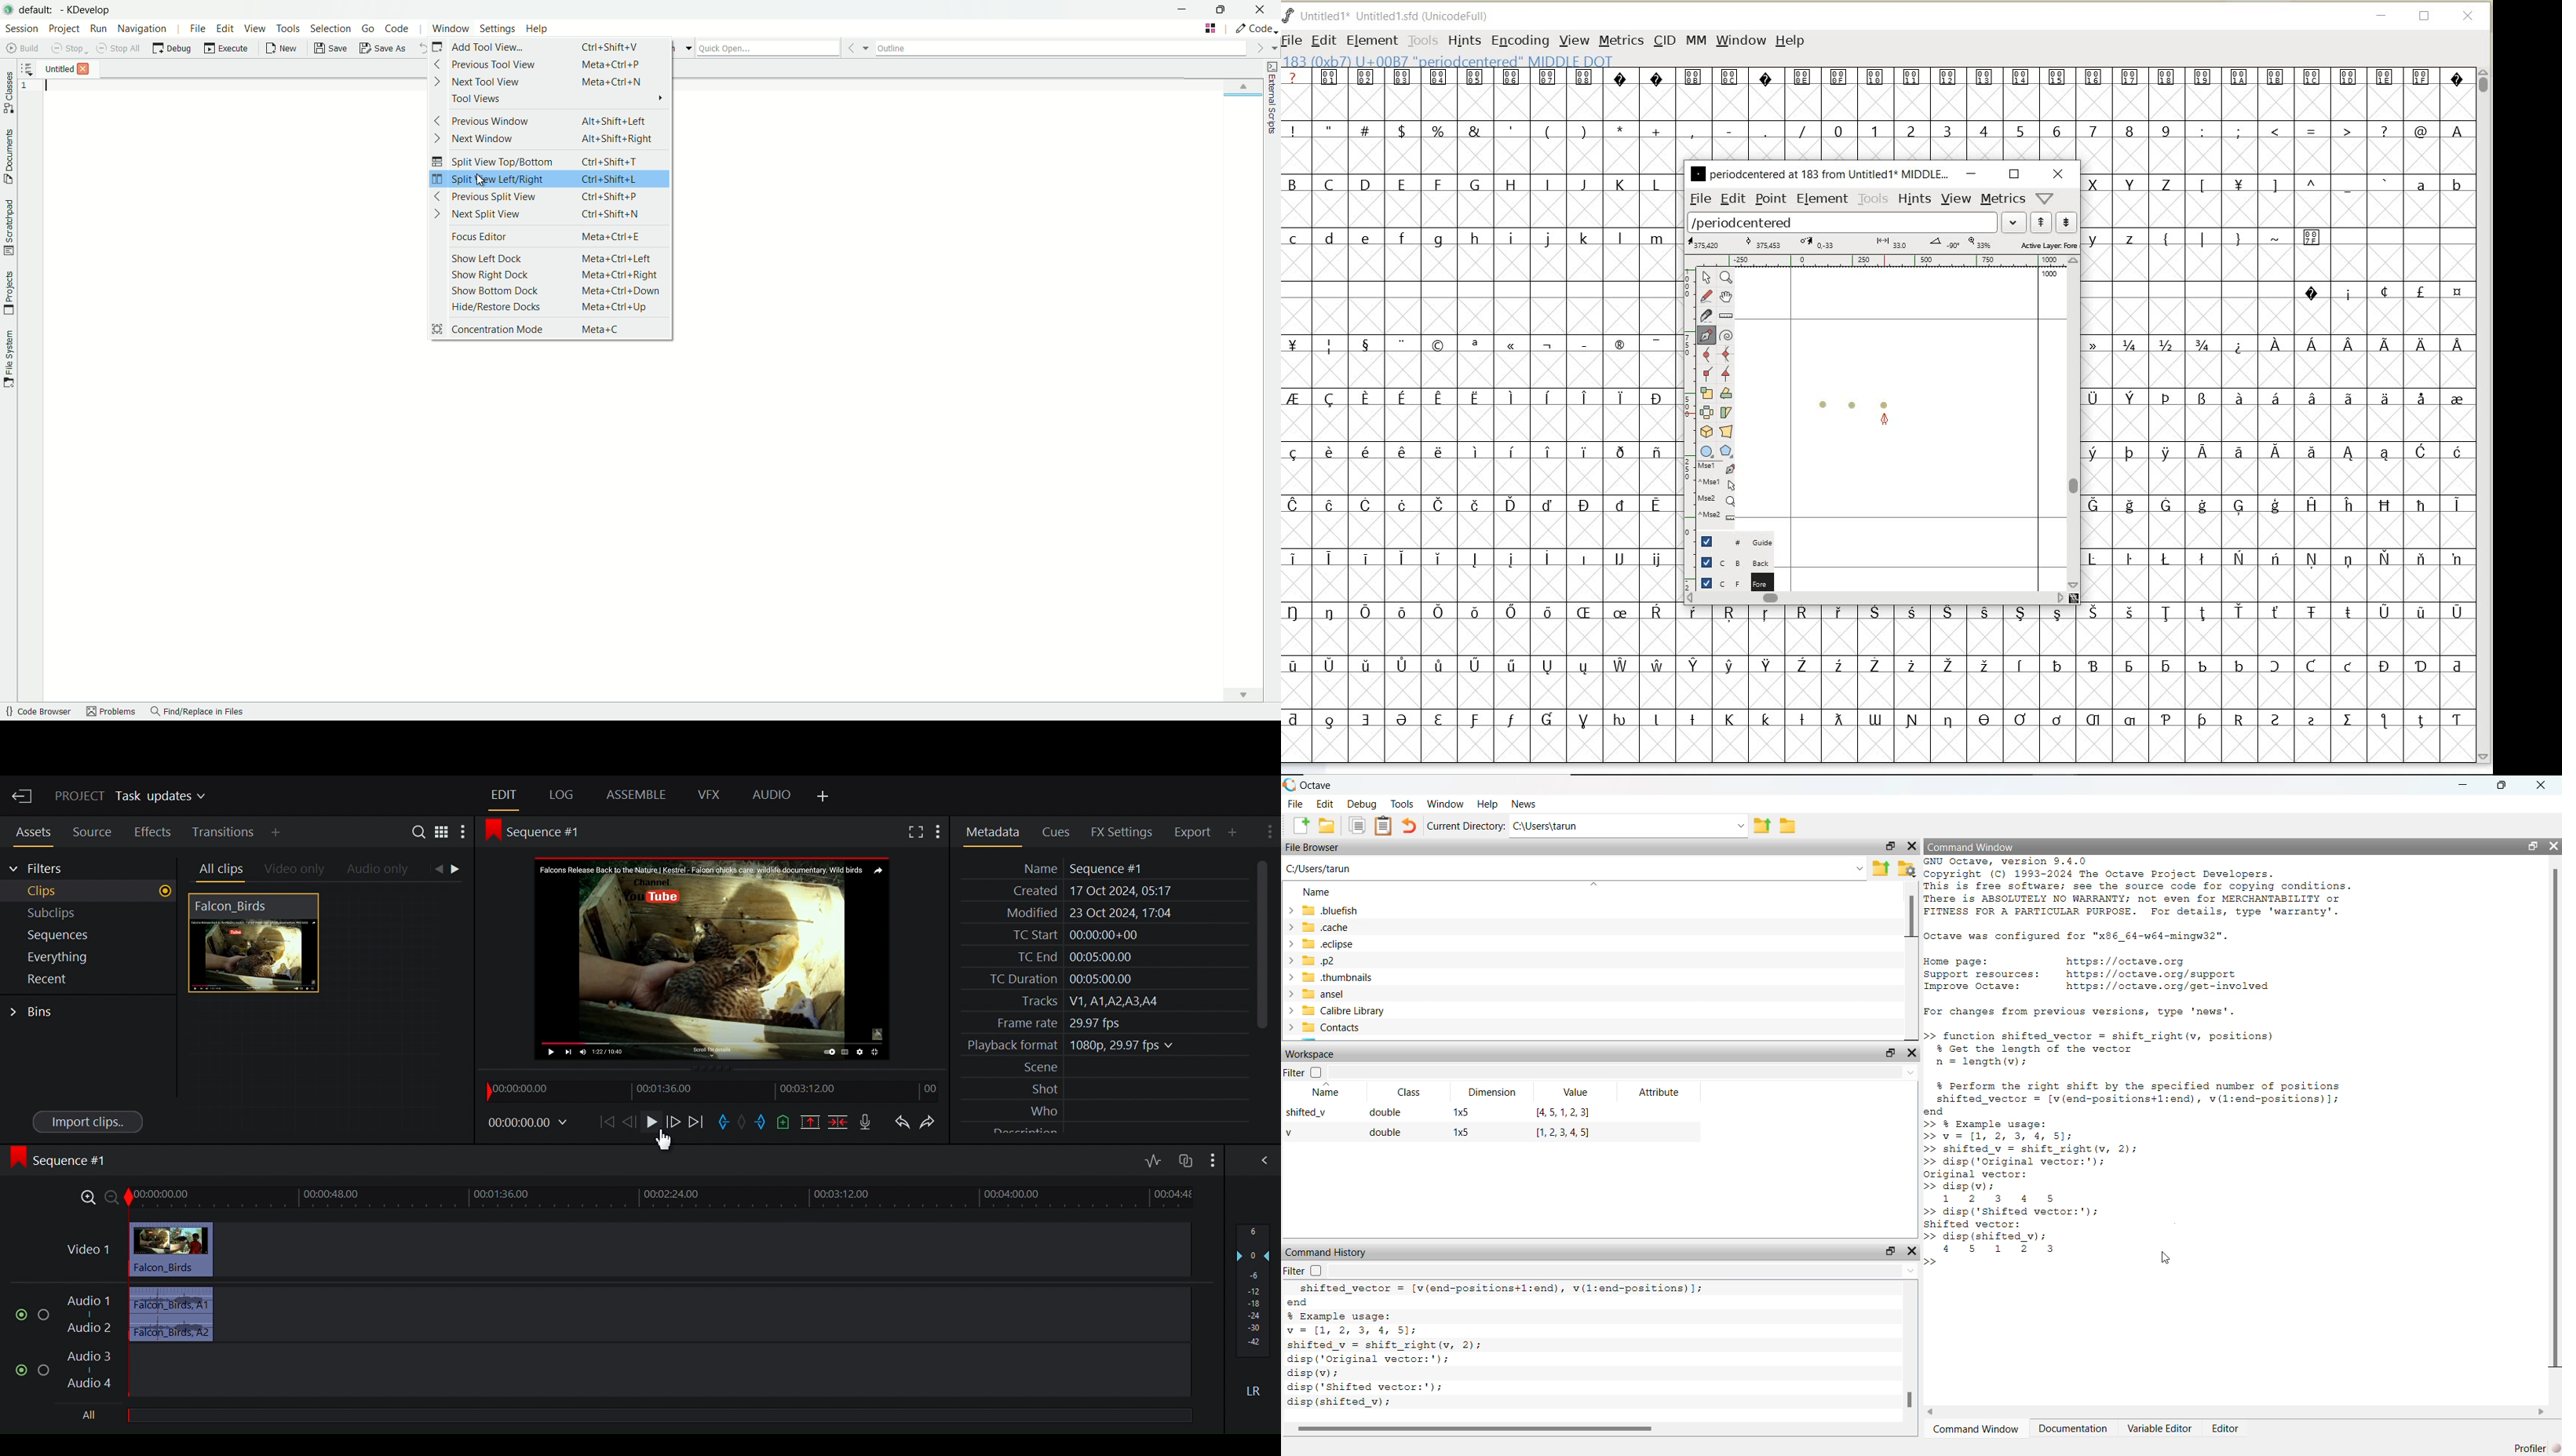 This screenshot has height=1456, width=2576. I want to click on % Perform the right shift by the specified number of positions
shifted_vector = [v(end-positions+l:end), v(l:end-positions)];, so click(2153, 1093).